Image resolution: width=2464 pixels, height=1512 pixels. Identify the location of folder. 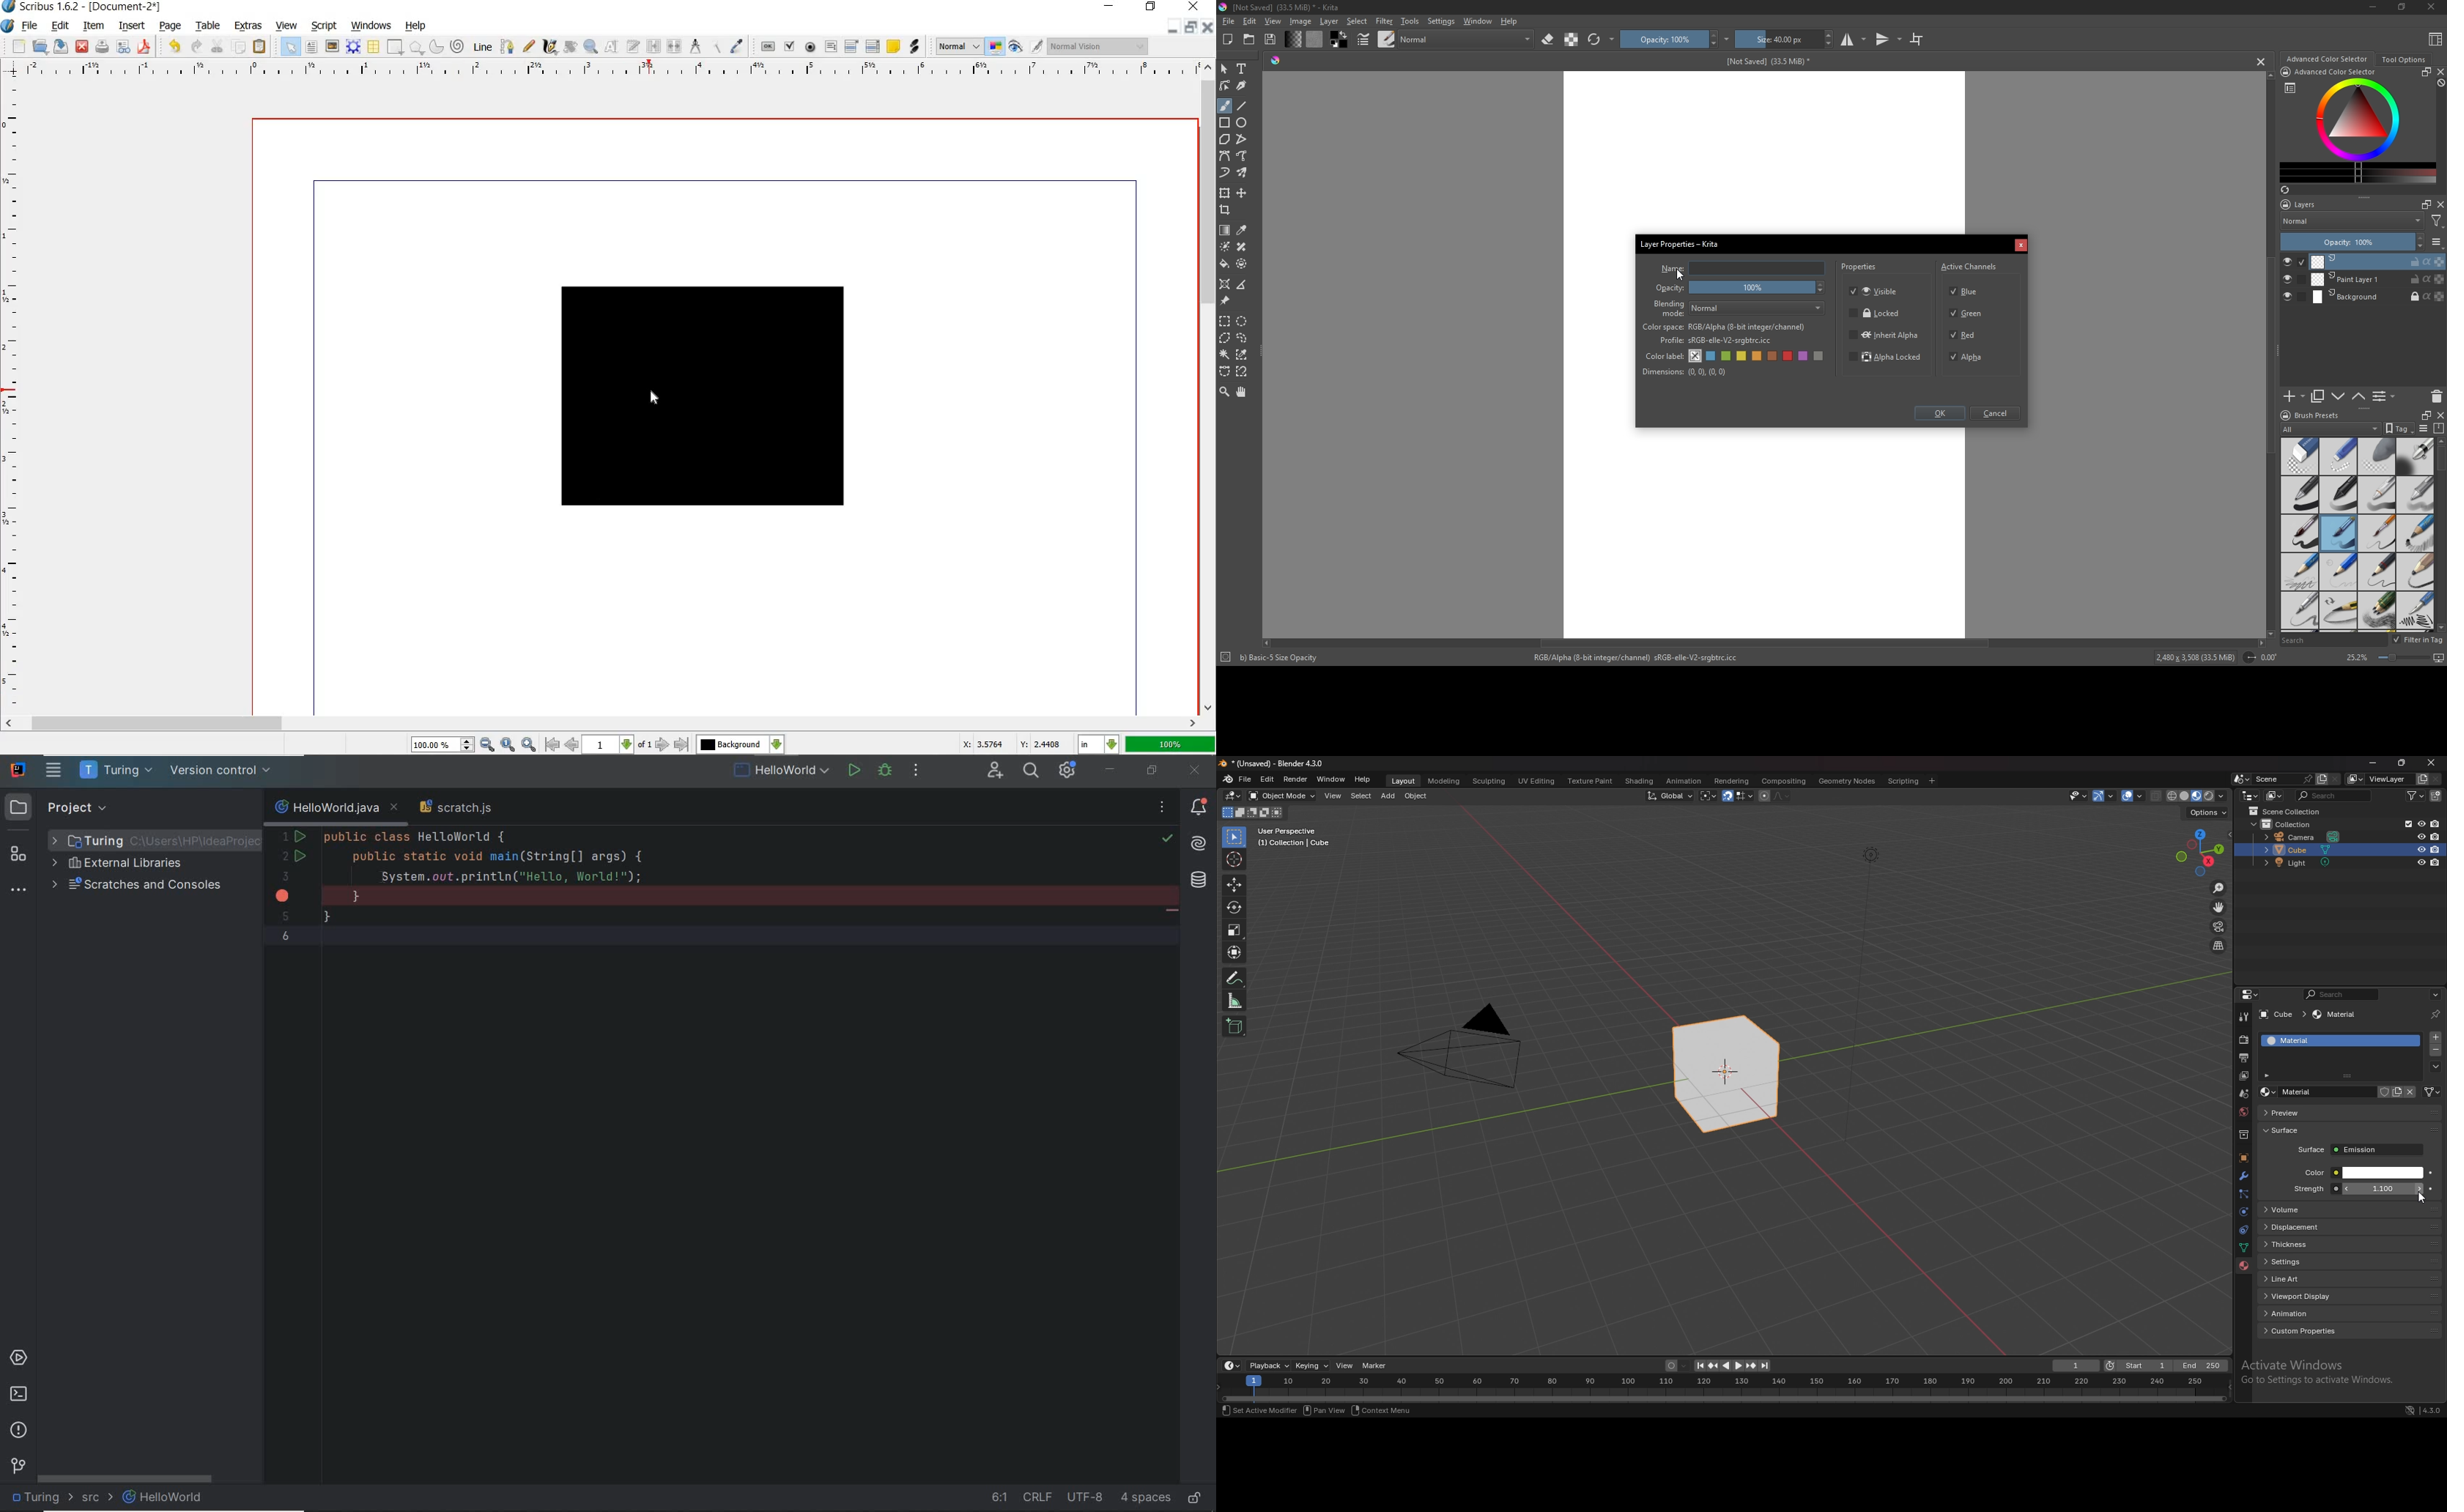
(1249, 40).